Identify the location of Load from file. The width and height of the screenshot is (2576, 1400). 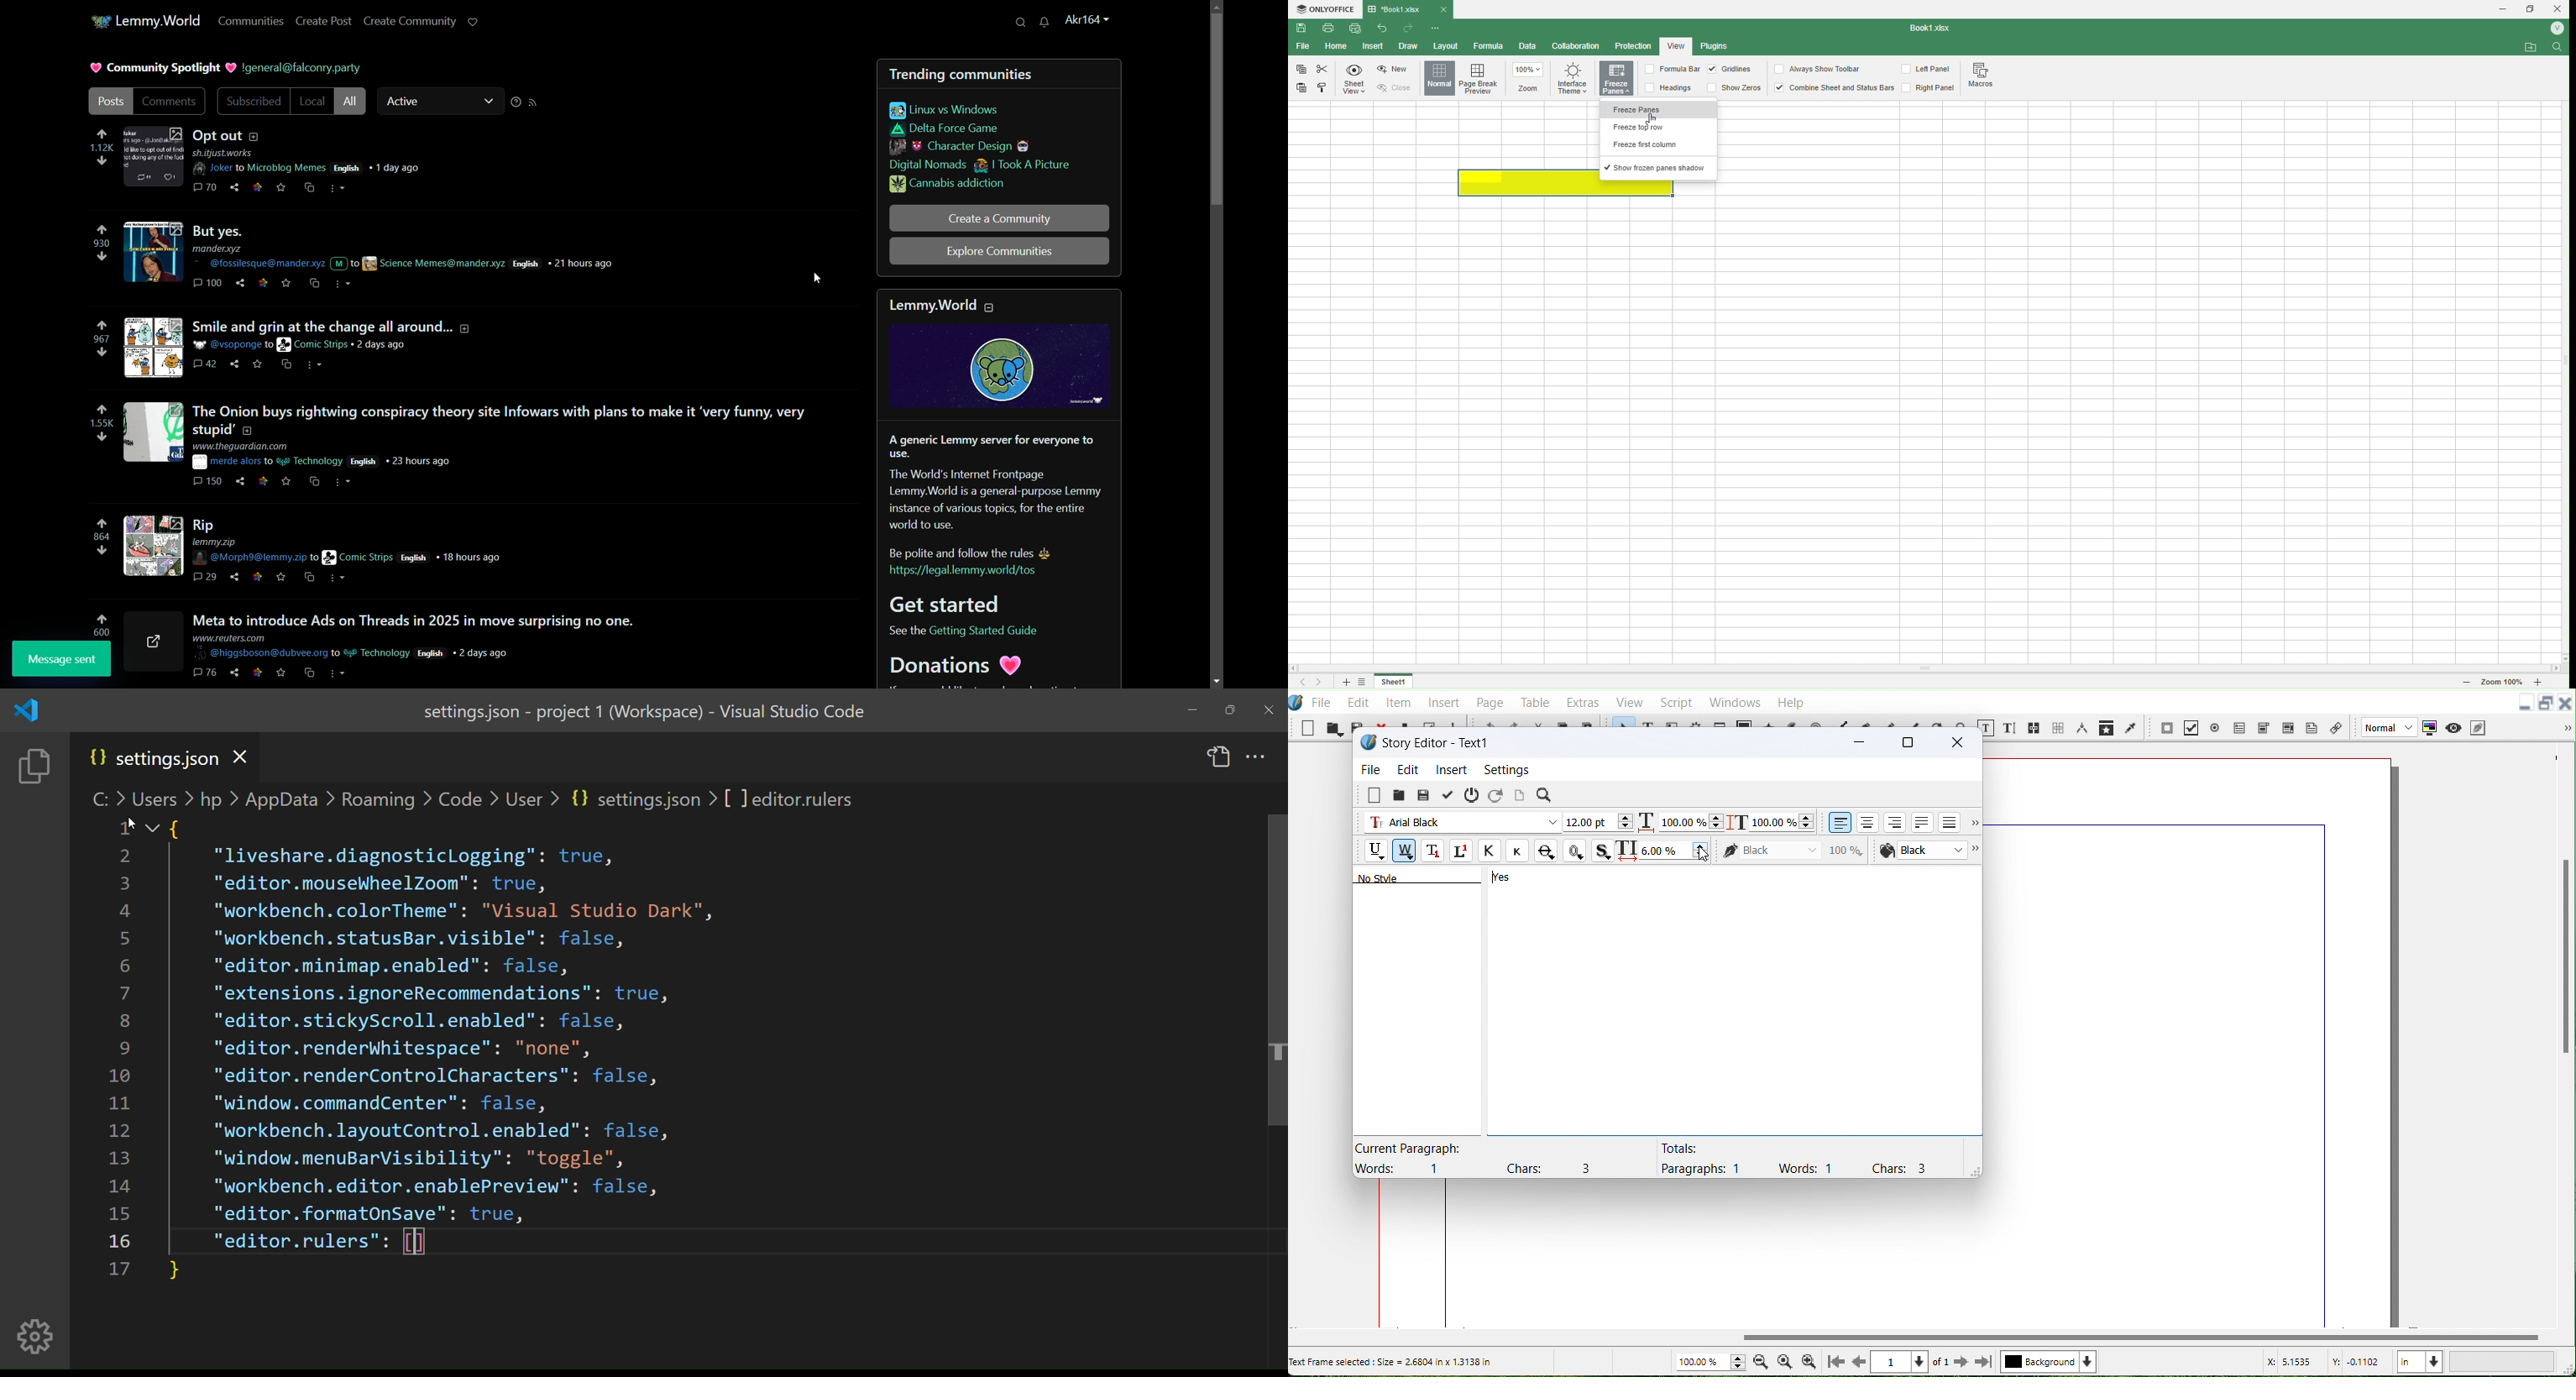
(1398, 796).